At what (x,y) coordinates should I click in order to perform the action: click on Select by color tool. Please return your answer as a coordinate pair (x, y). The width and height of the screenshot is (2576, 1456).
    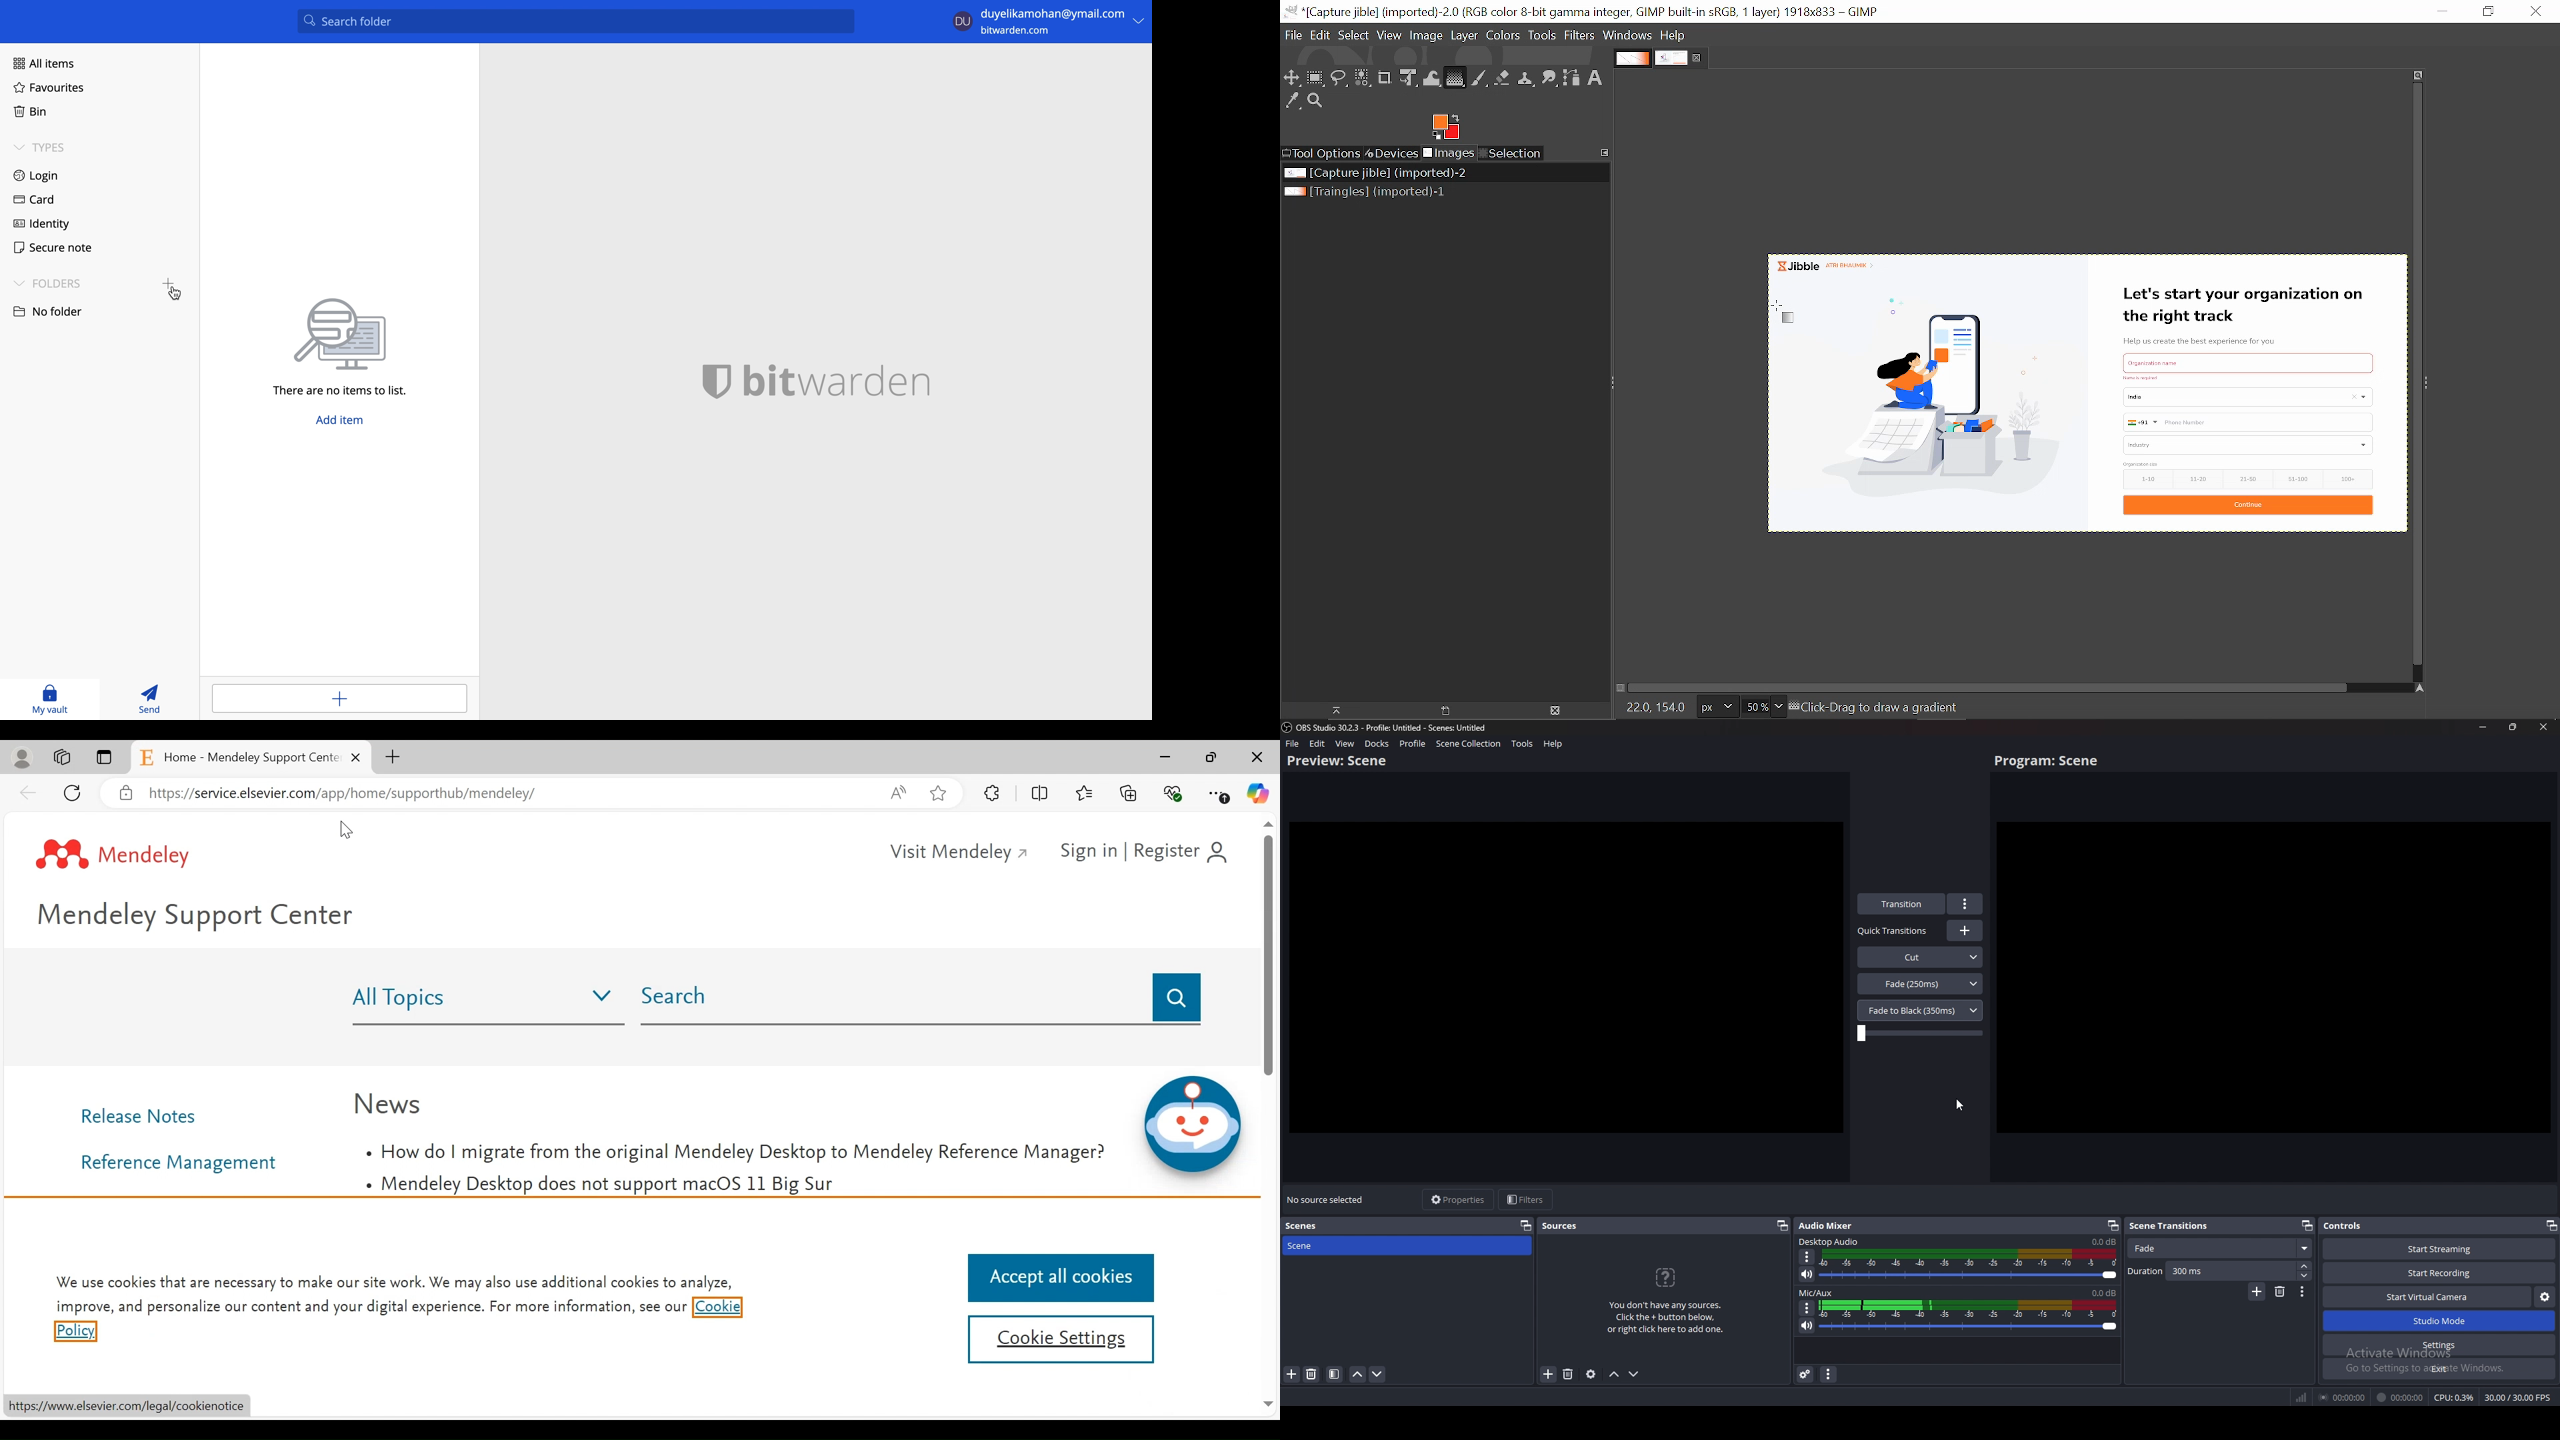
    Looking at the image, I should click on (1363, 77).